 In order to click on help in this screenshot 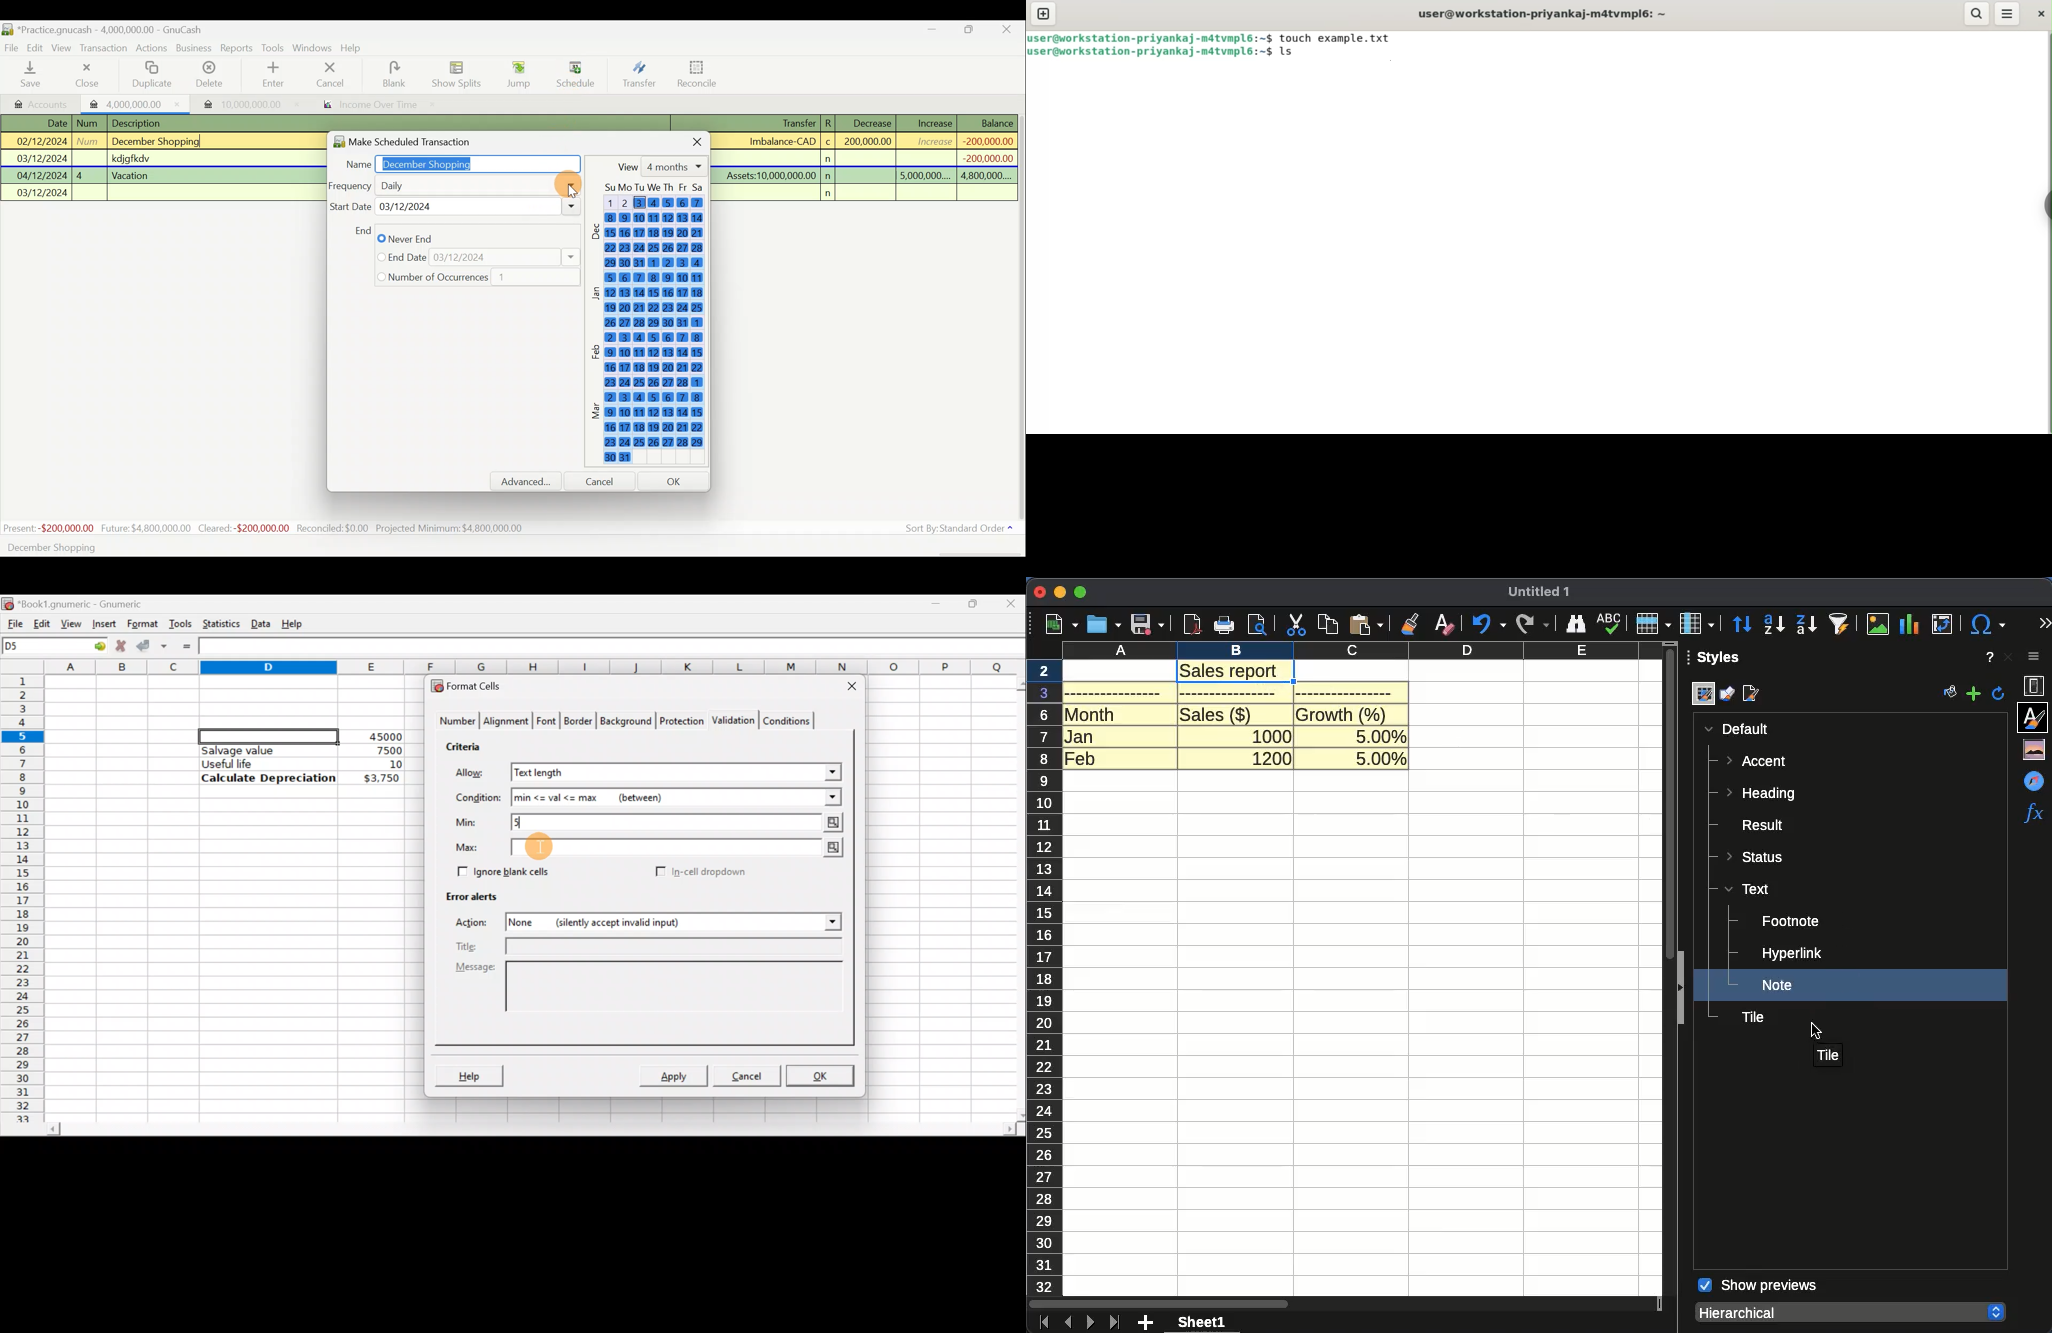, I will do `click(1990, 657)`.